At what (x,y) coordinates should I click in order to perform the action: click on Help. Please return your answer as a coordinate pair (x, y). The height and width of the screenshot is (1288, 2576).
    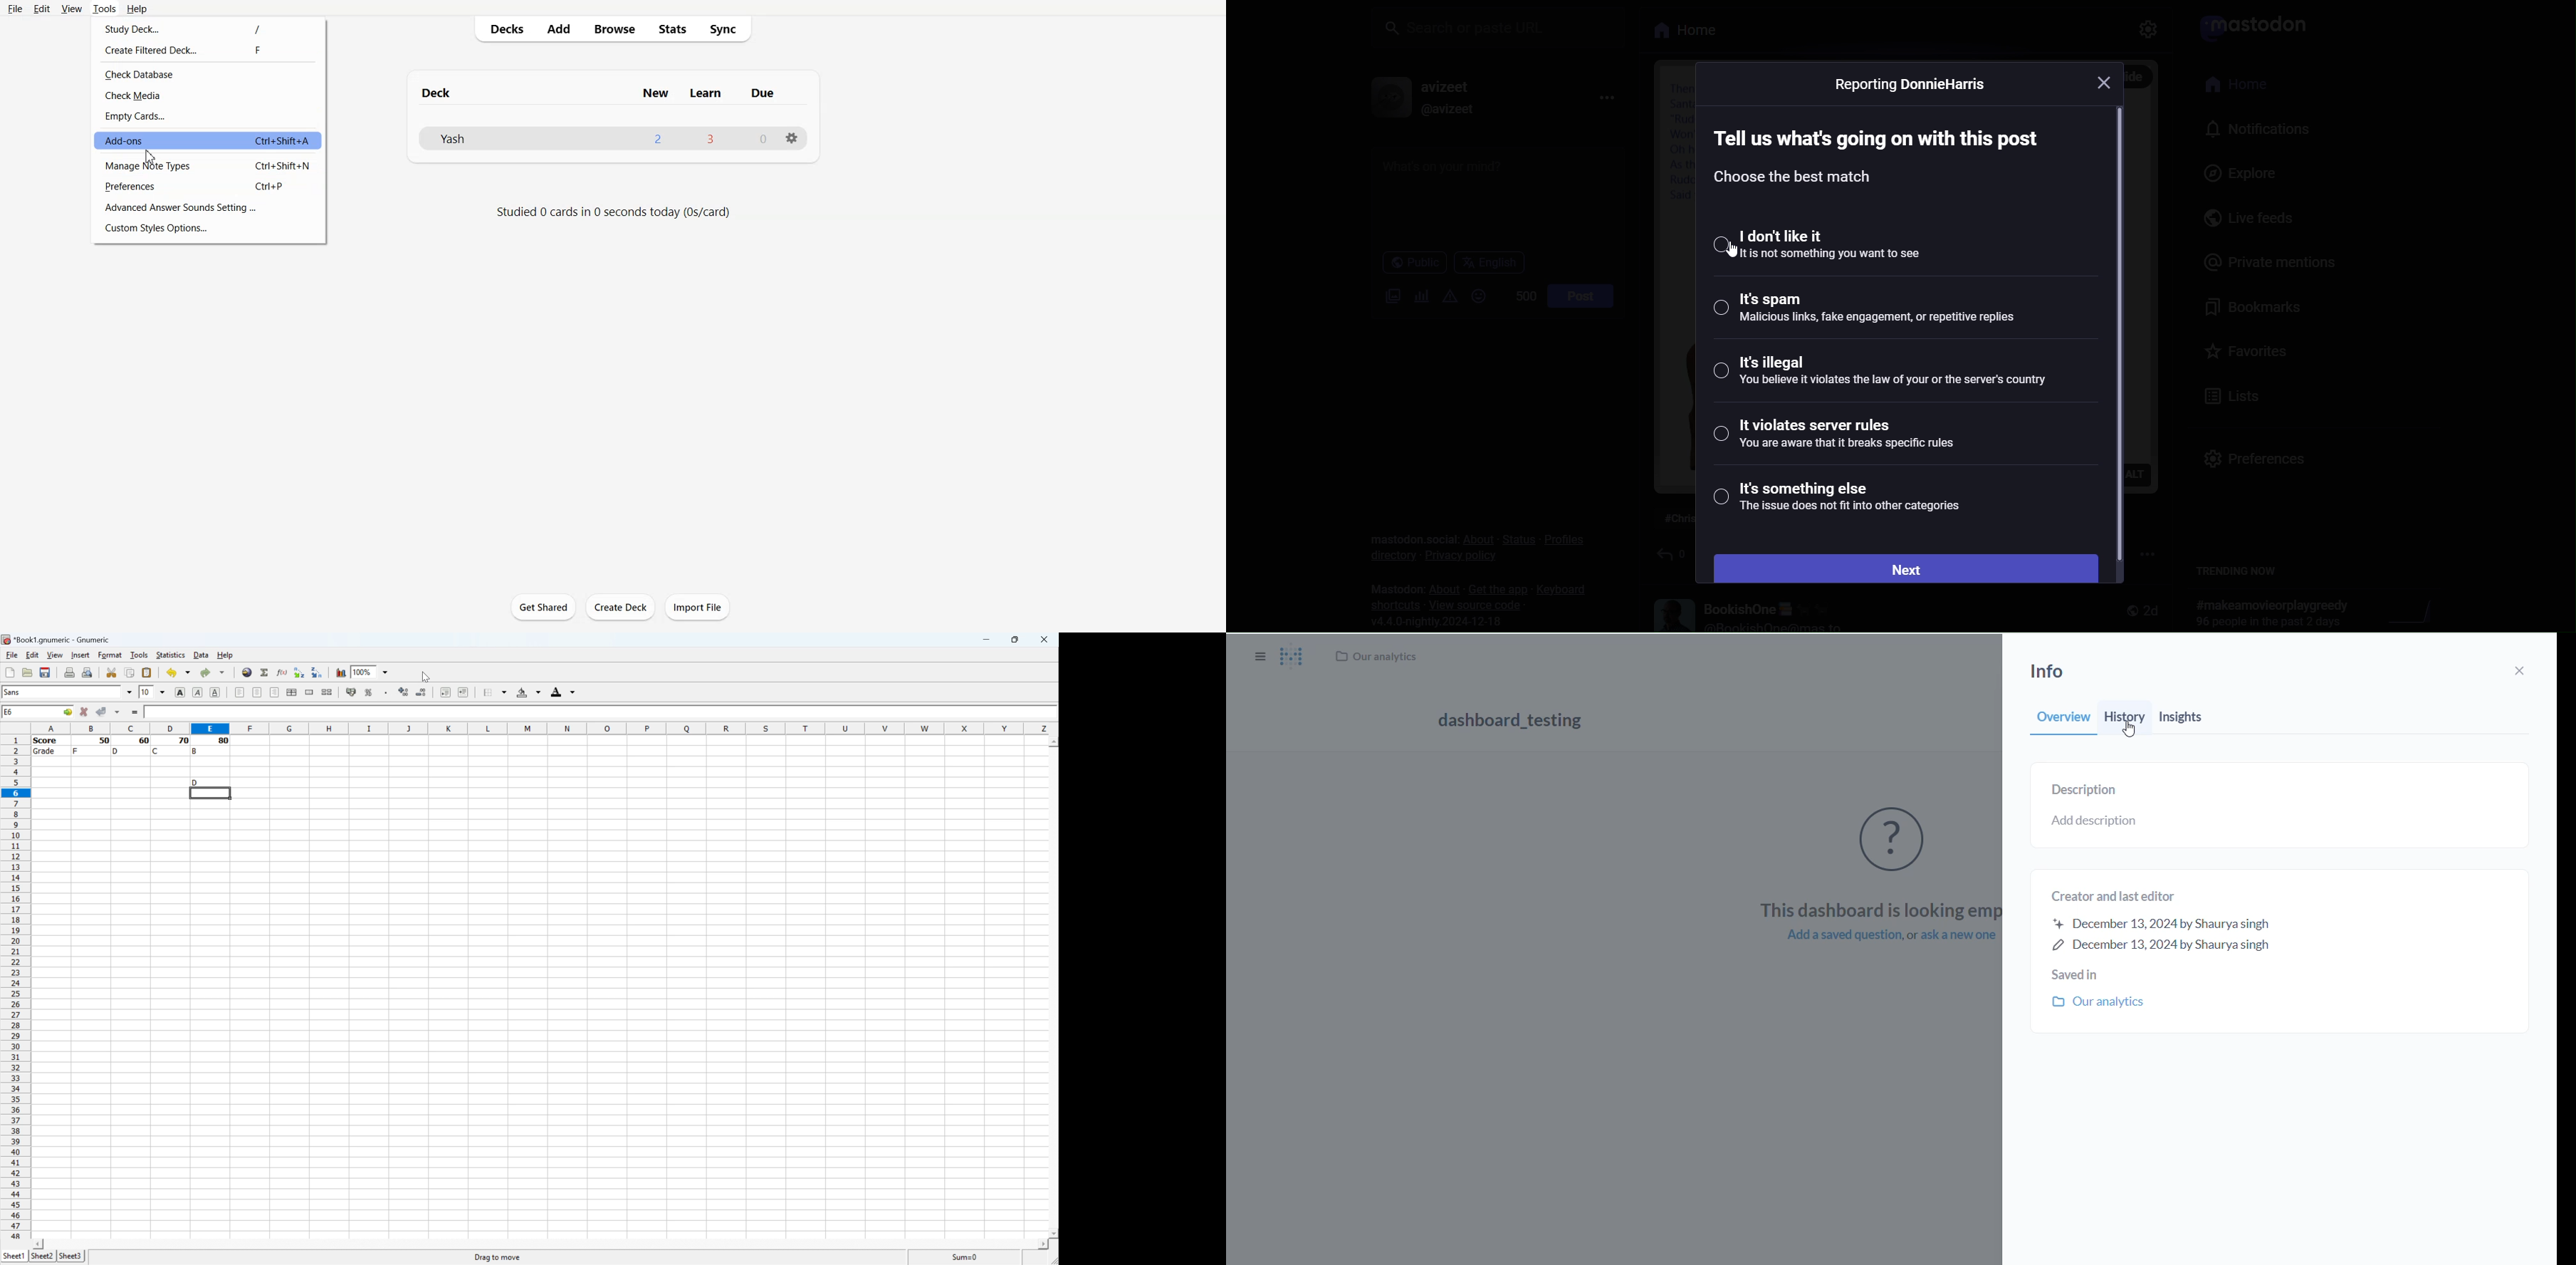
    Looking at the image, I should click on (137, 8).